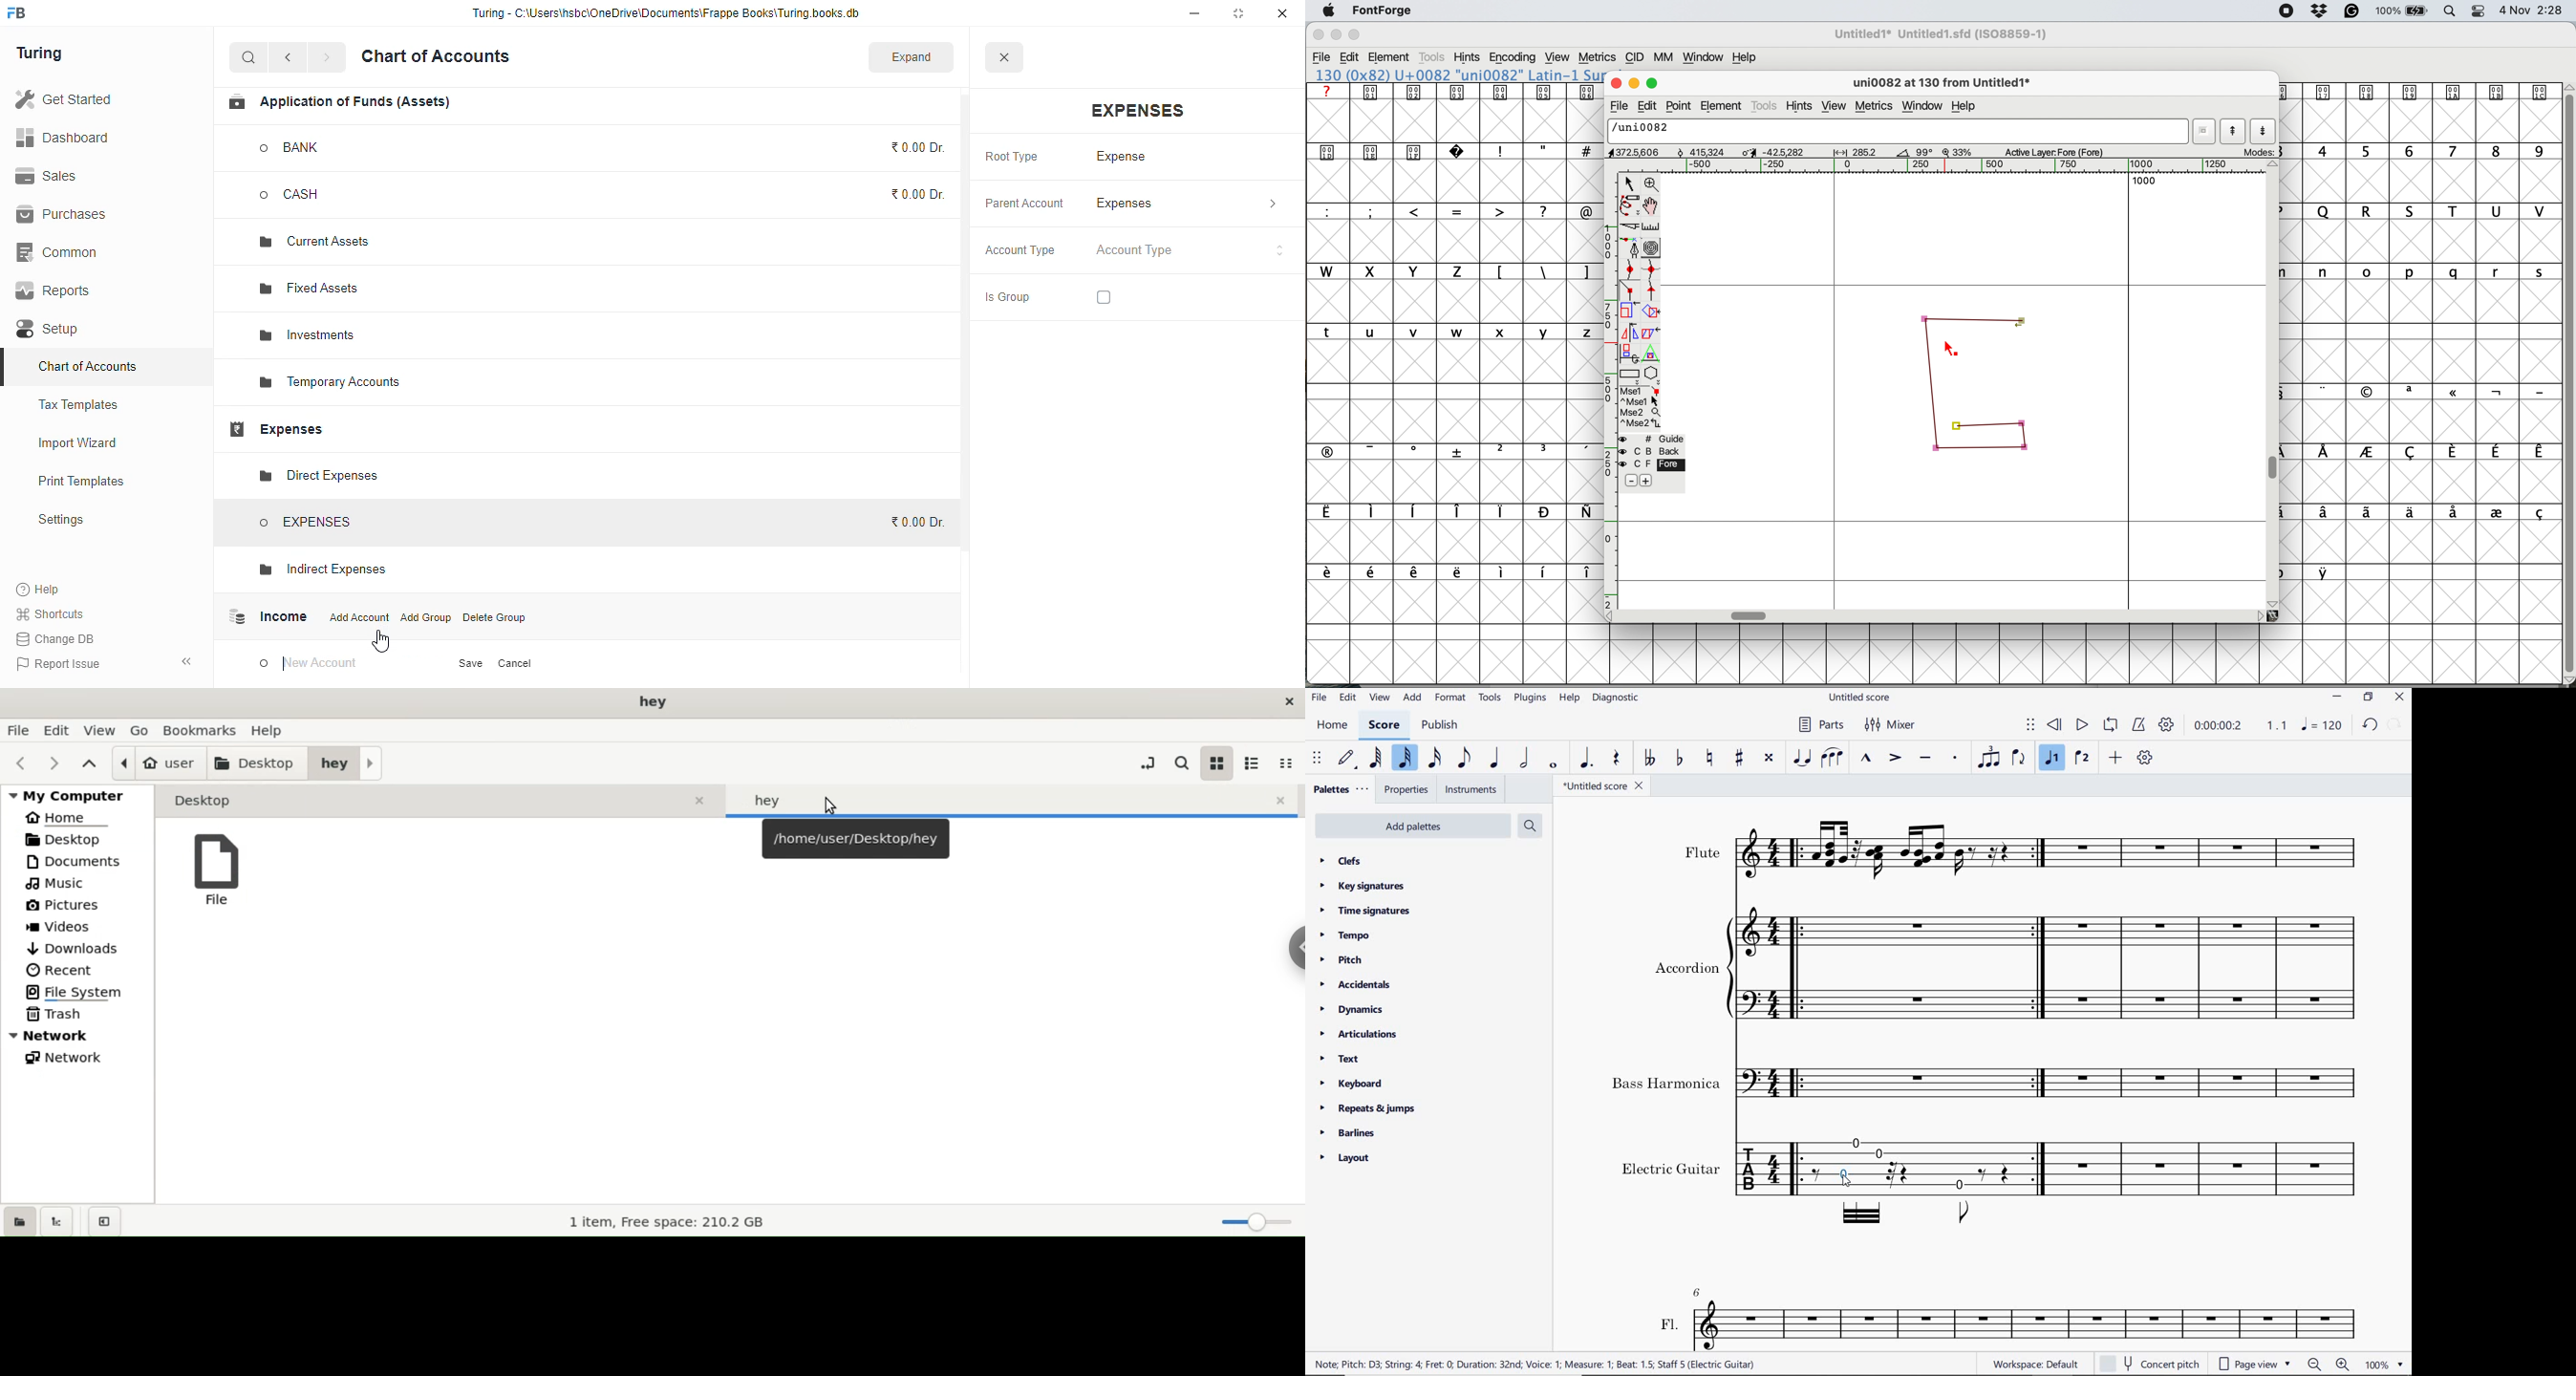 Image resolution: width=2576 pixels, height=1400 pixels. Describe the element at coordinates (249, 57) in the screenshot. I see `search` at that location.